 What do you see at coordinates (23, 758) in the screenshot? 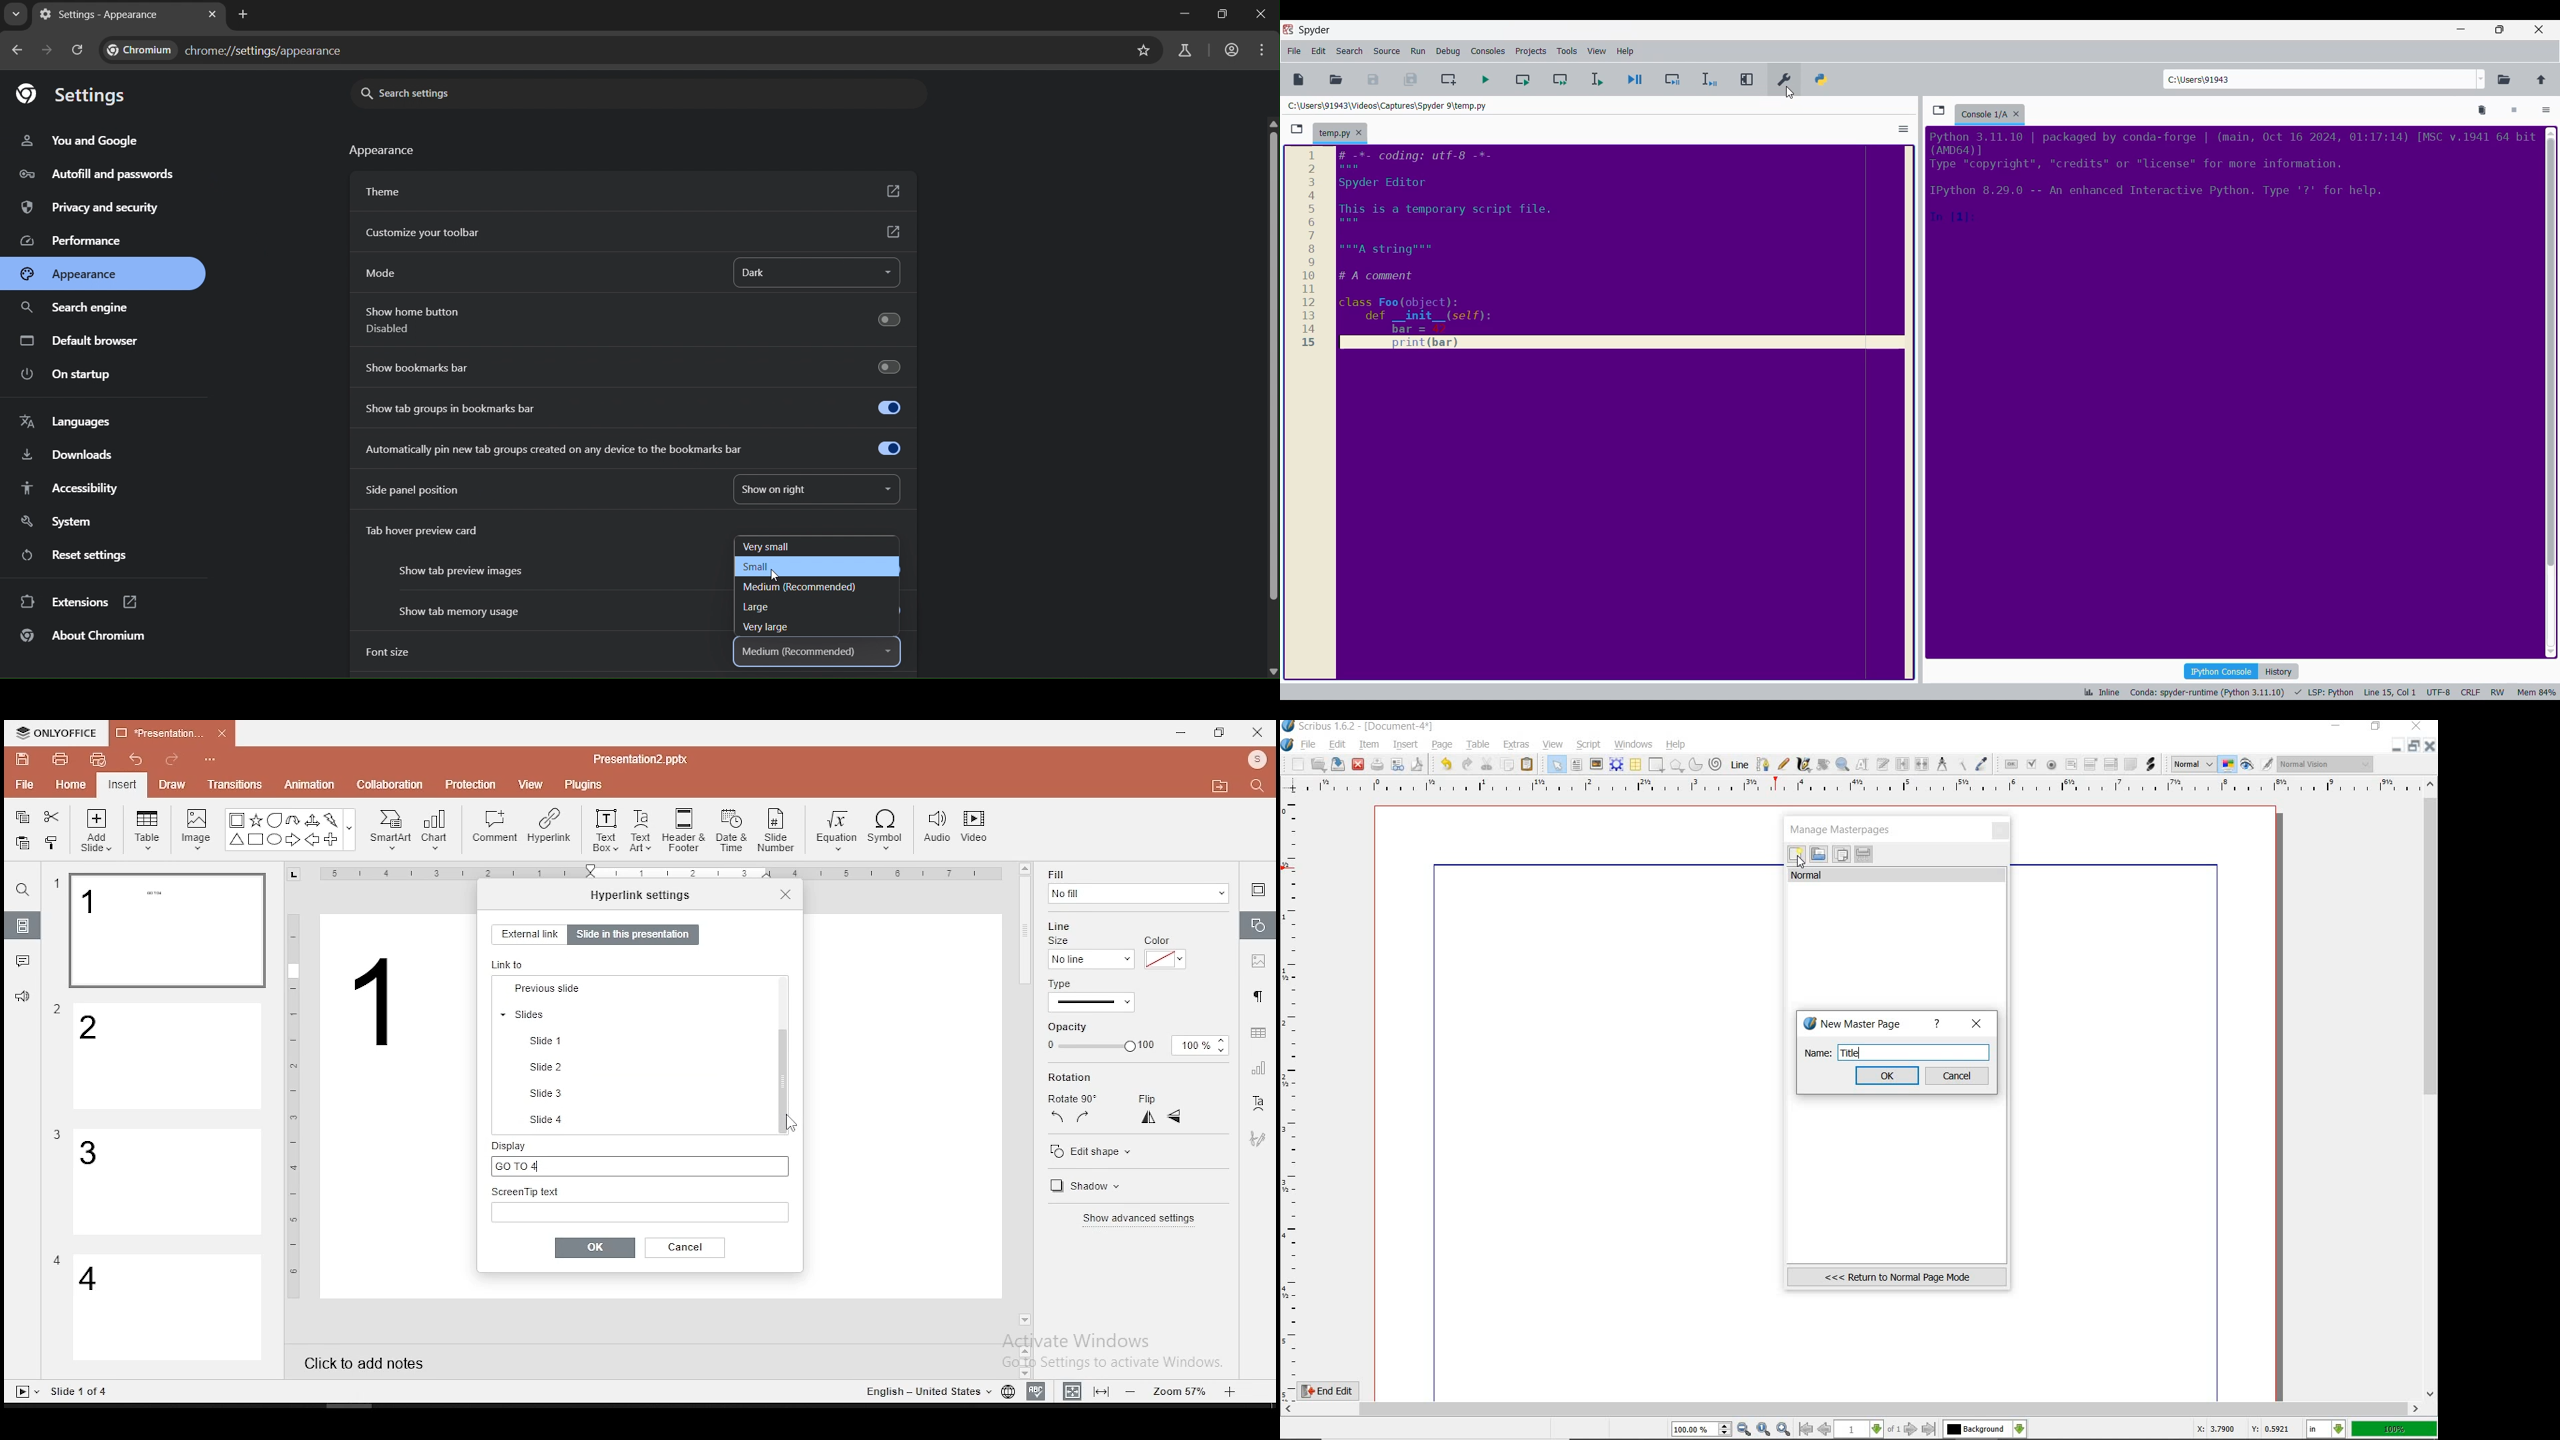
I see `save` at bounding box center [23, 758].